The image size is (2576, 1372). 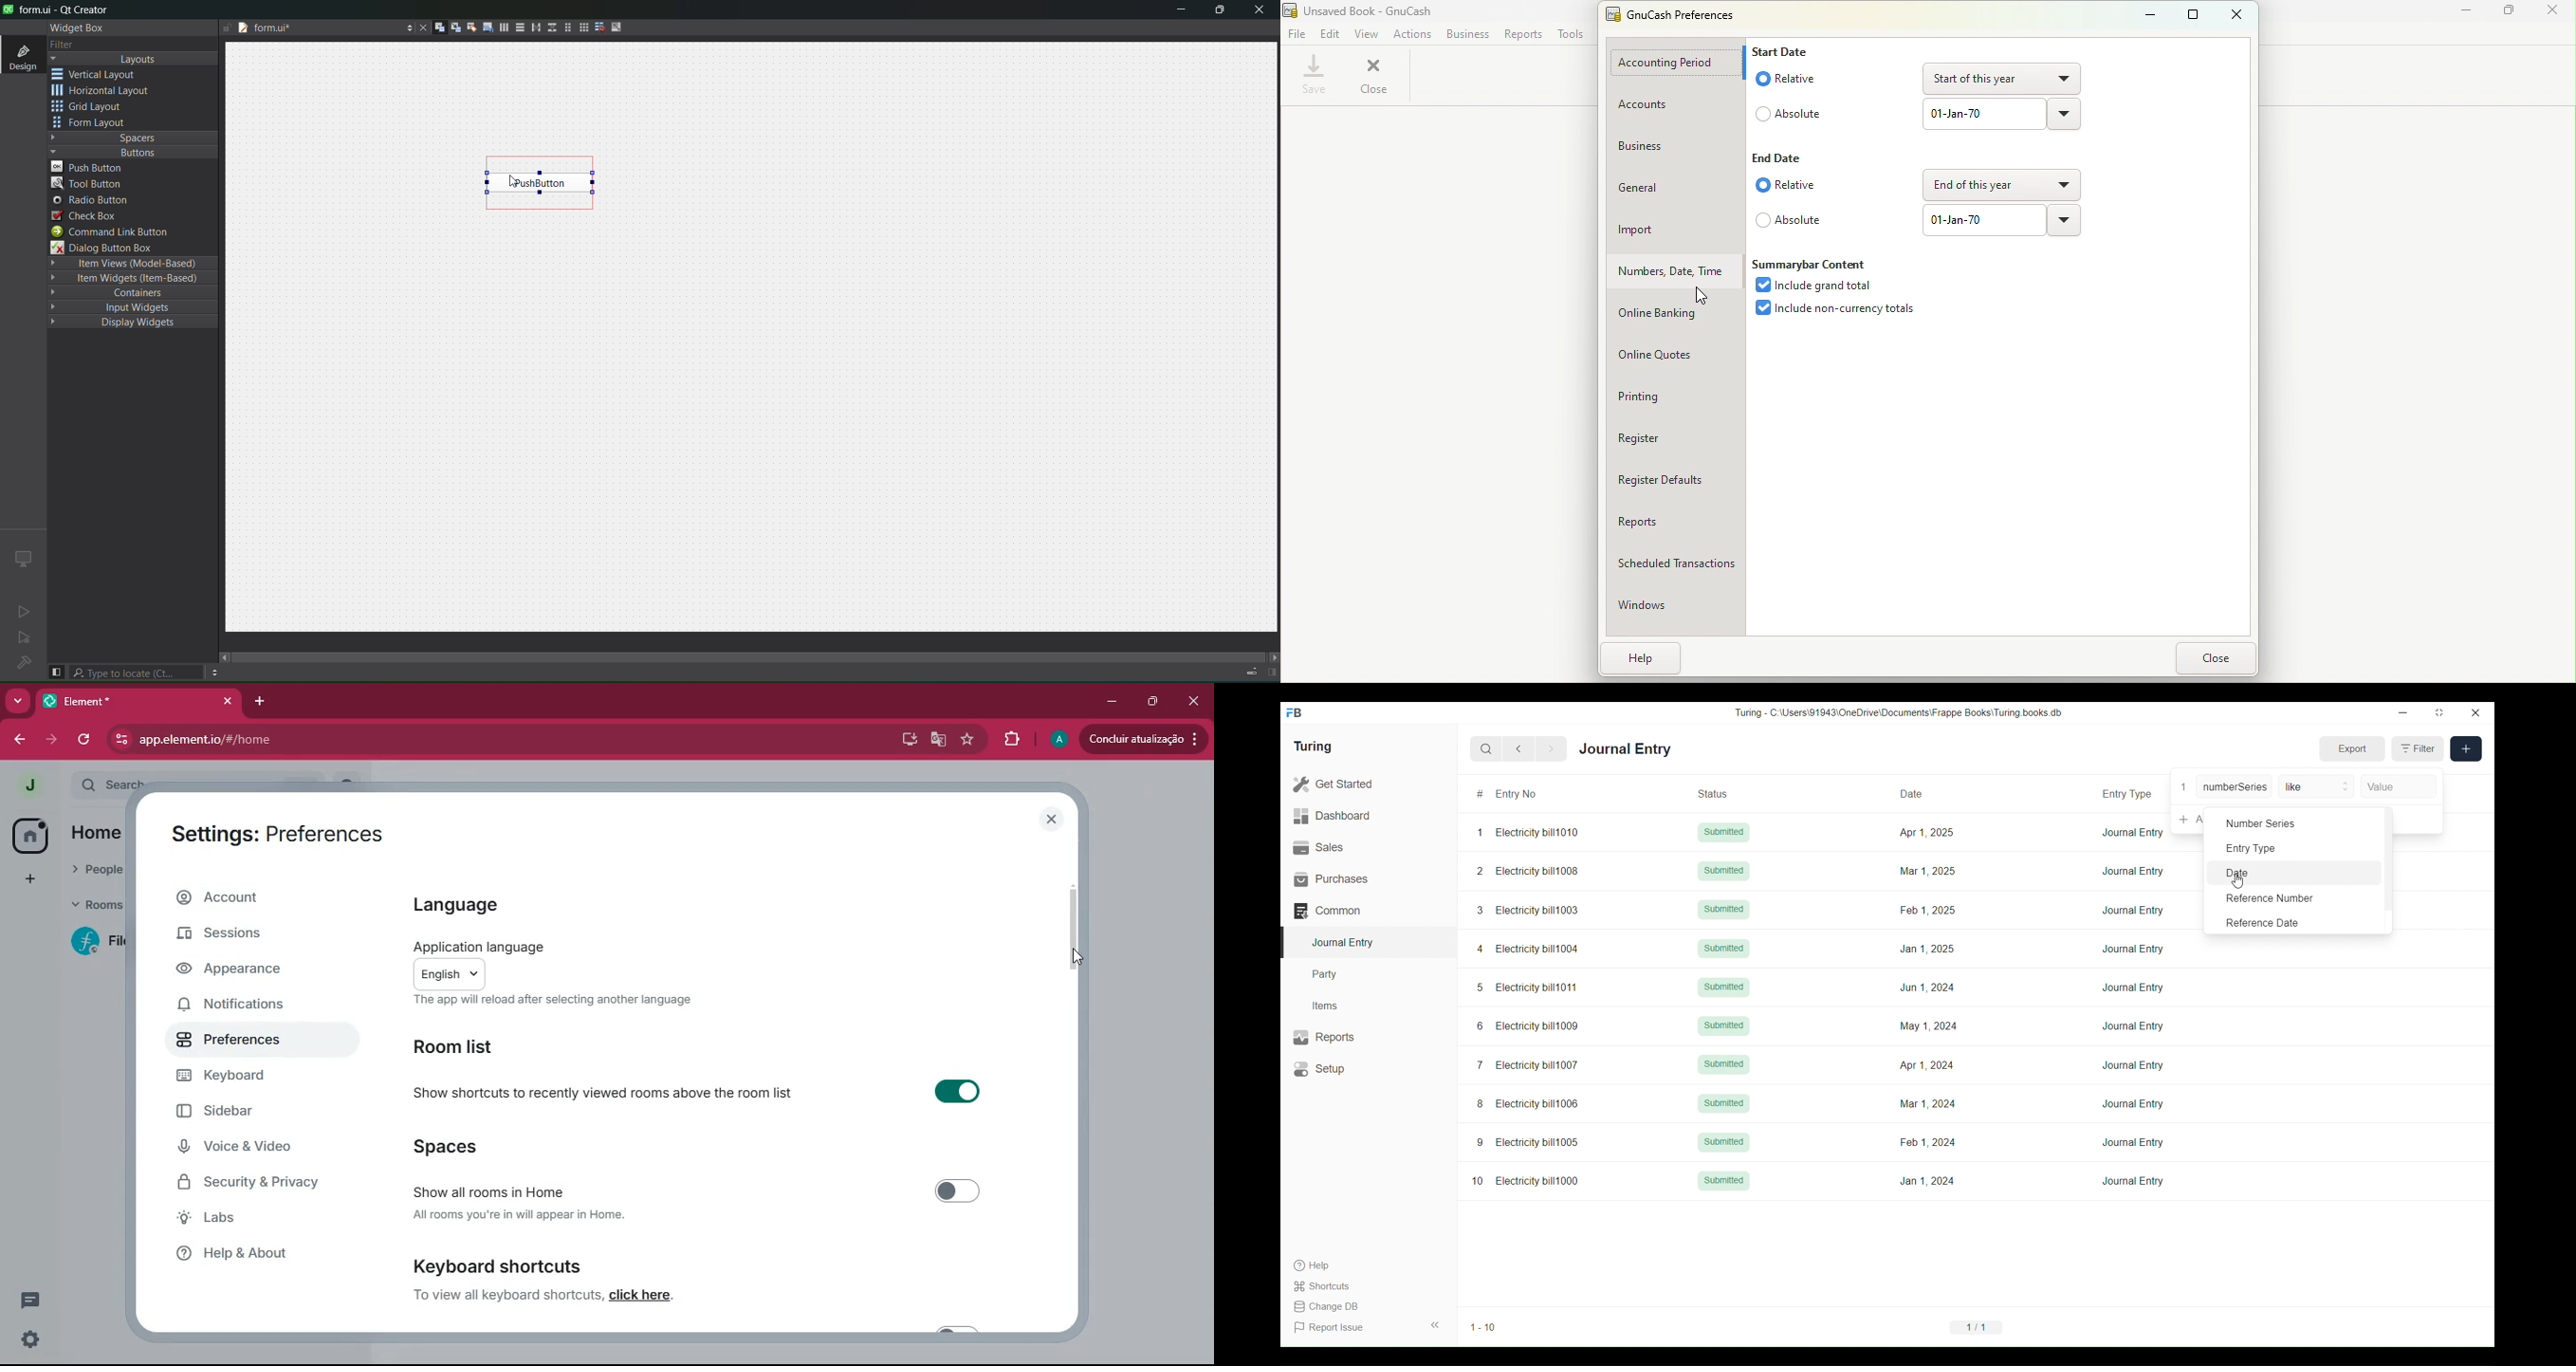 I want to click on Reports, so click(x=1370, y=1037).